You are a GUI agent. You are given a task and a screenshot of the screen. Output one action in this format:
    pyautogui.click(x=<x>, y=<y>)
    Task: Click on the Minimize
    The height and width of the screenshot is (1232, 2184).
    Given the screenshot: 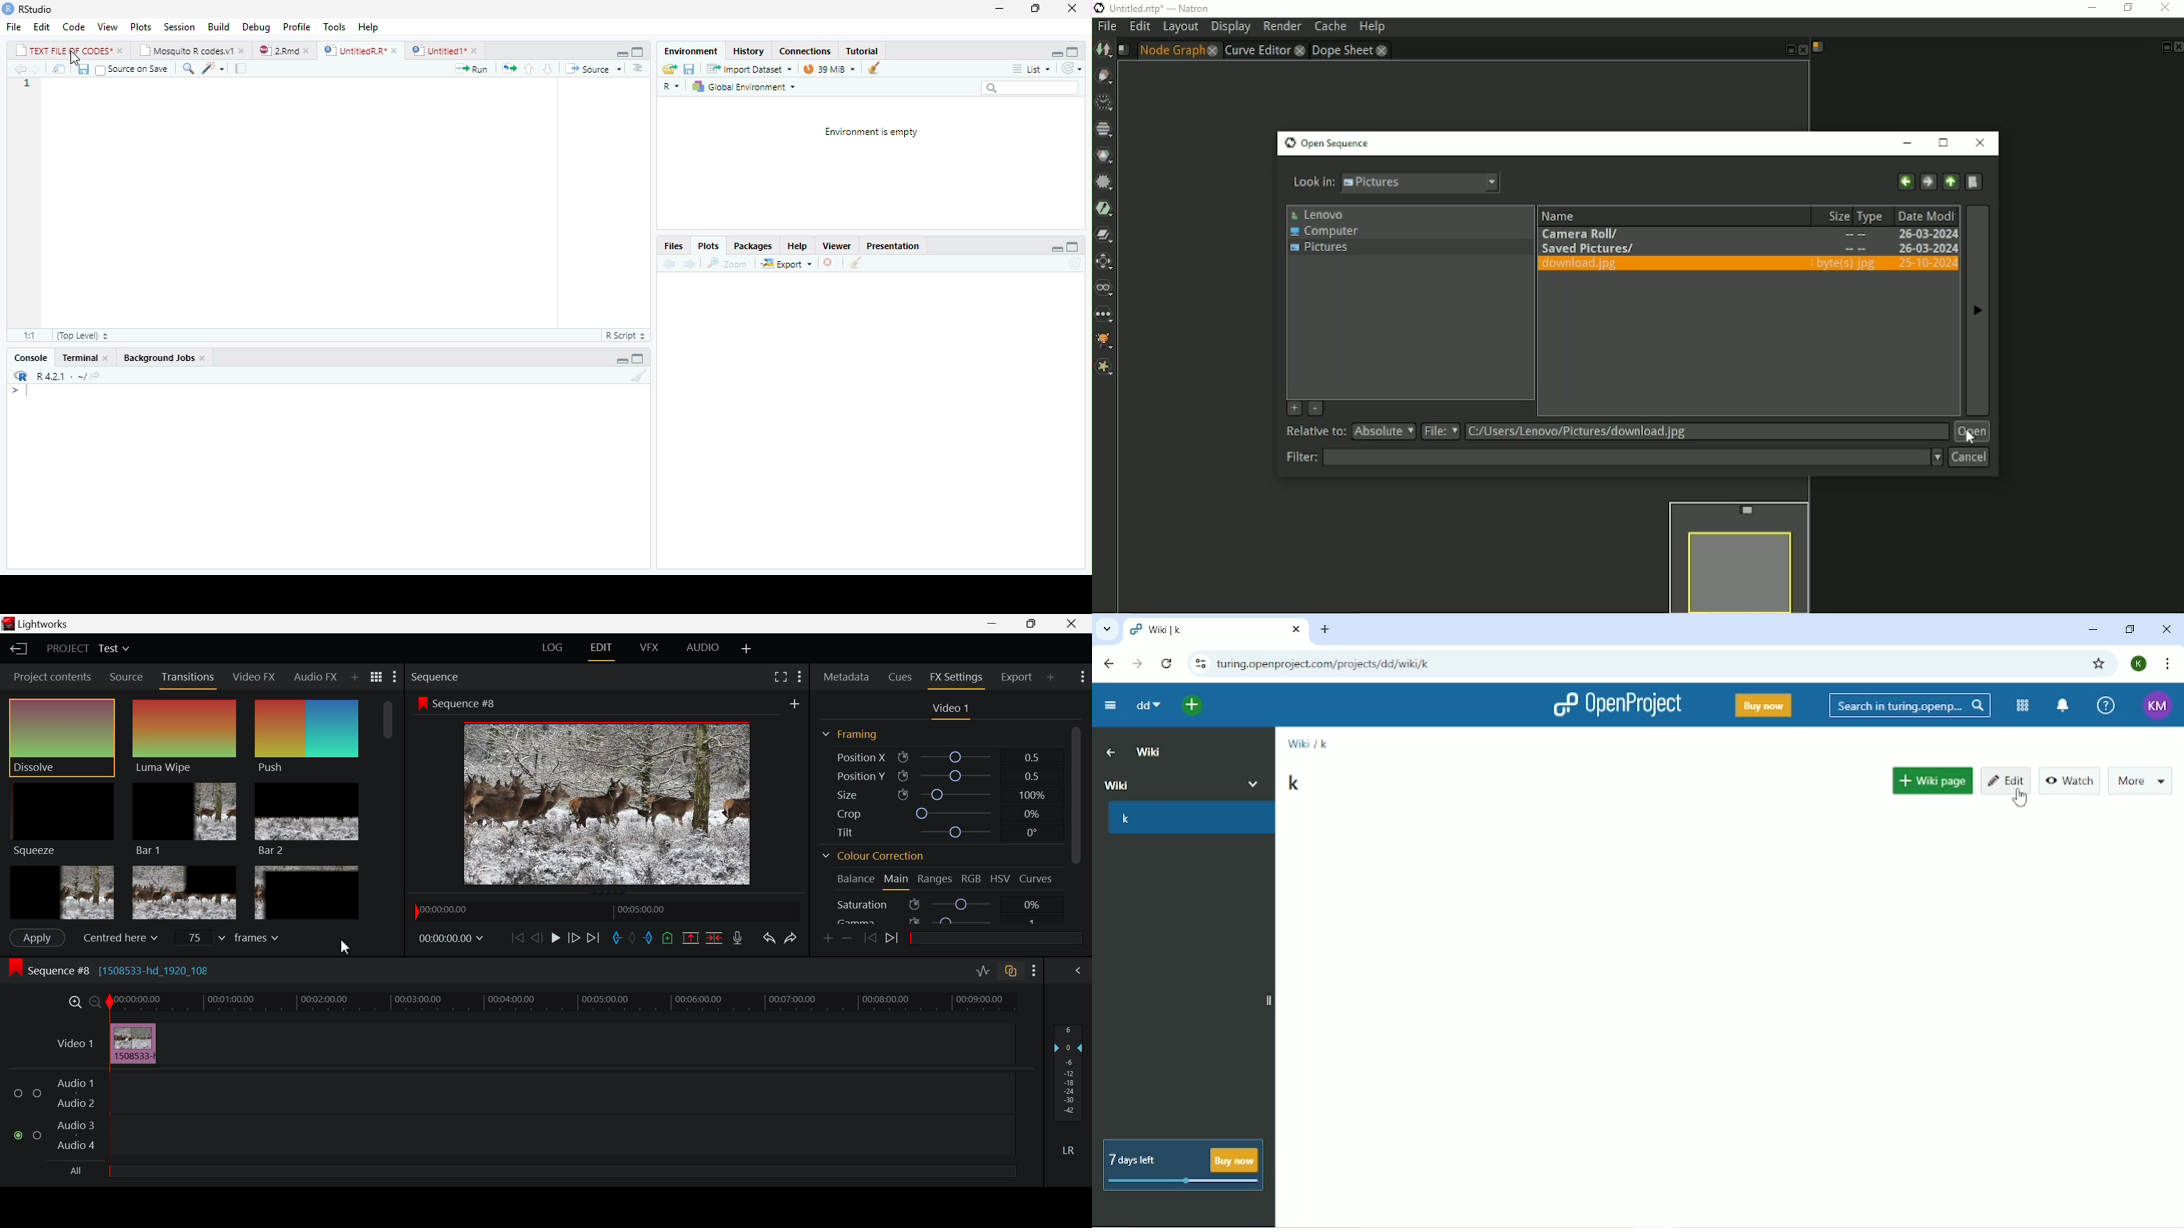 What is the action you would take?
    pyautogui.click(x=623, y=361)
    